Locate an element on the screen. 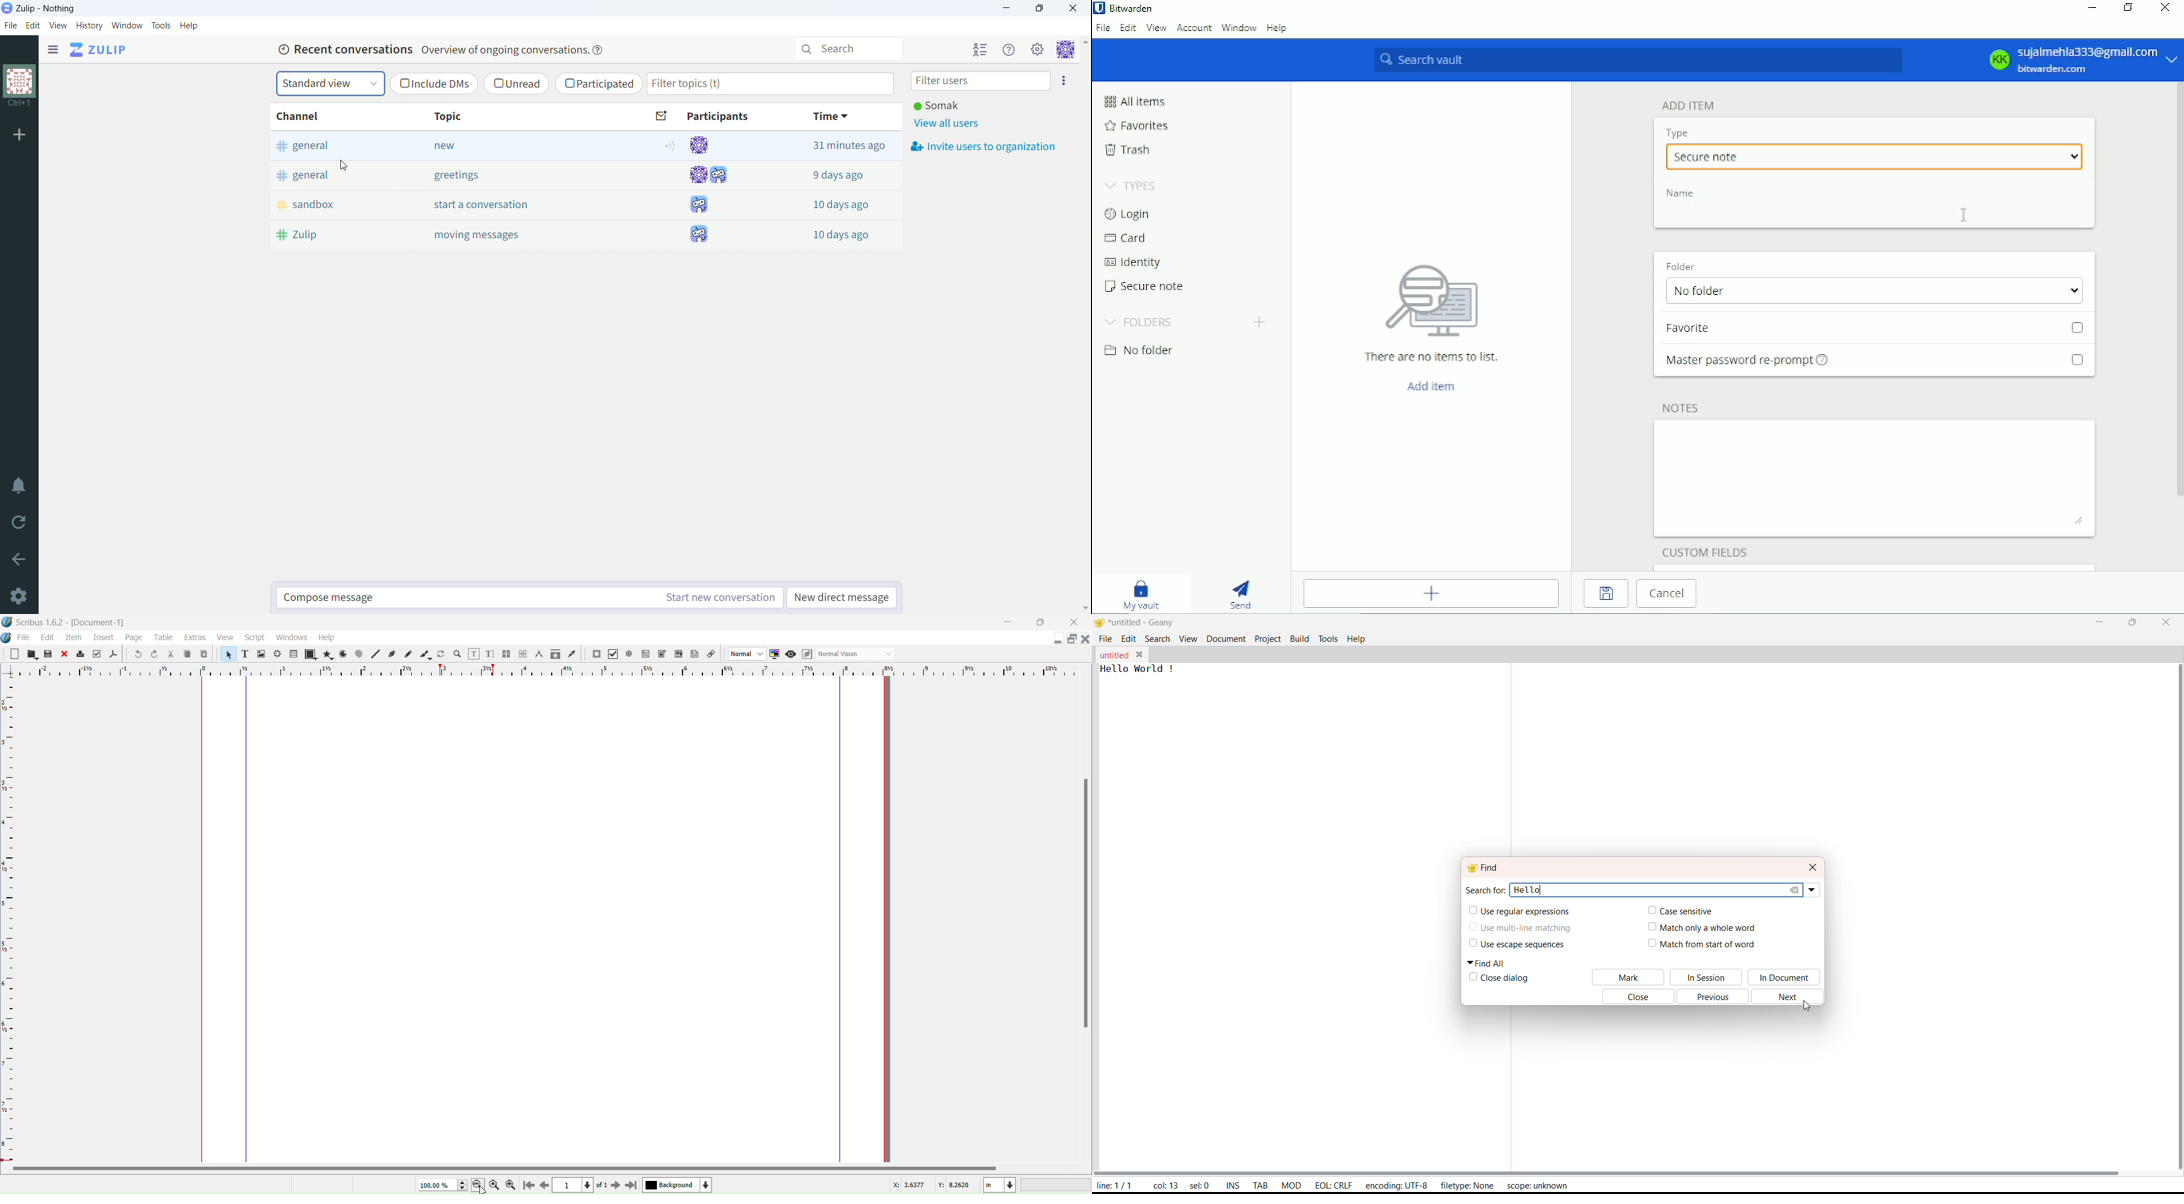 This screenshot has width=2184, height=1204. file is located at coordinates (10, 26).